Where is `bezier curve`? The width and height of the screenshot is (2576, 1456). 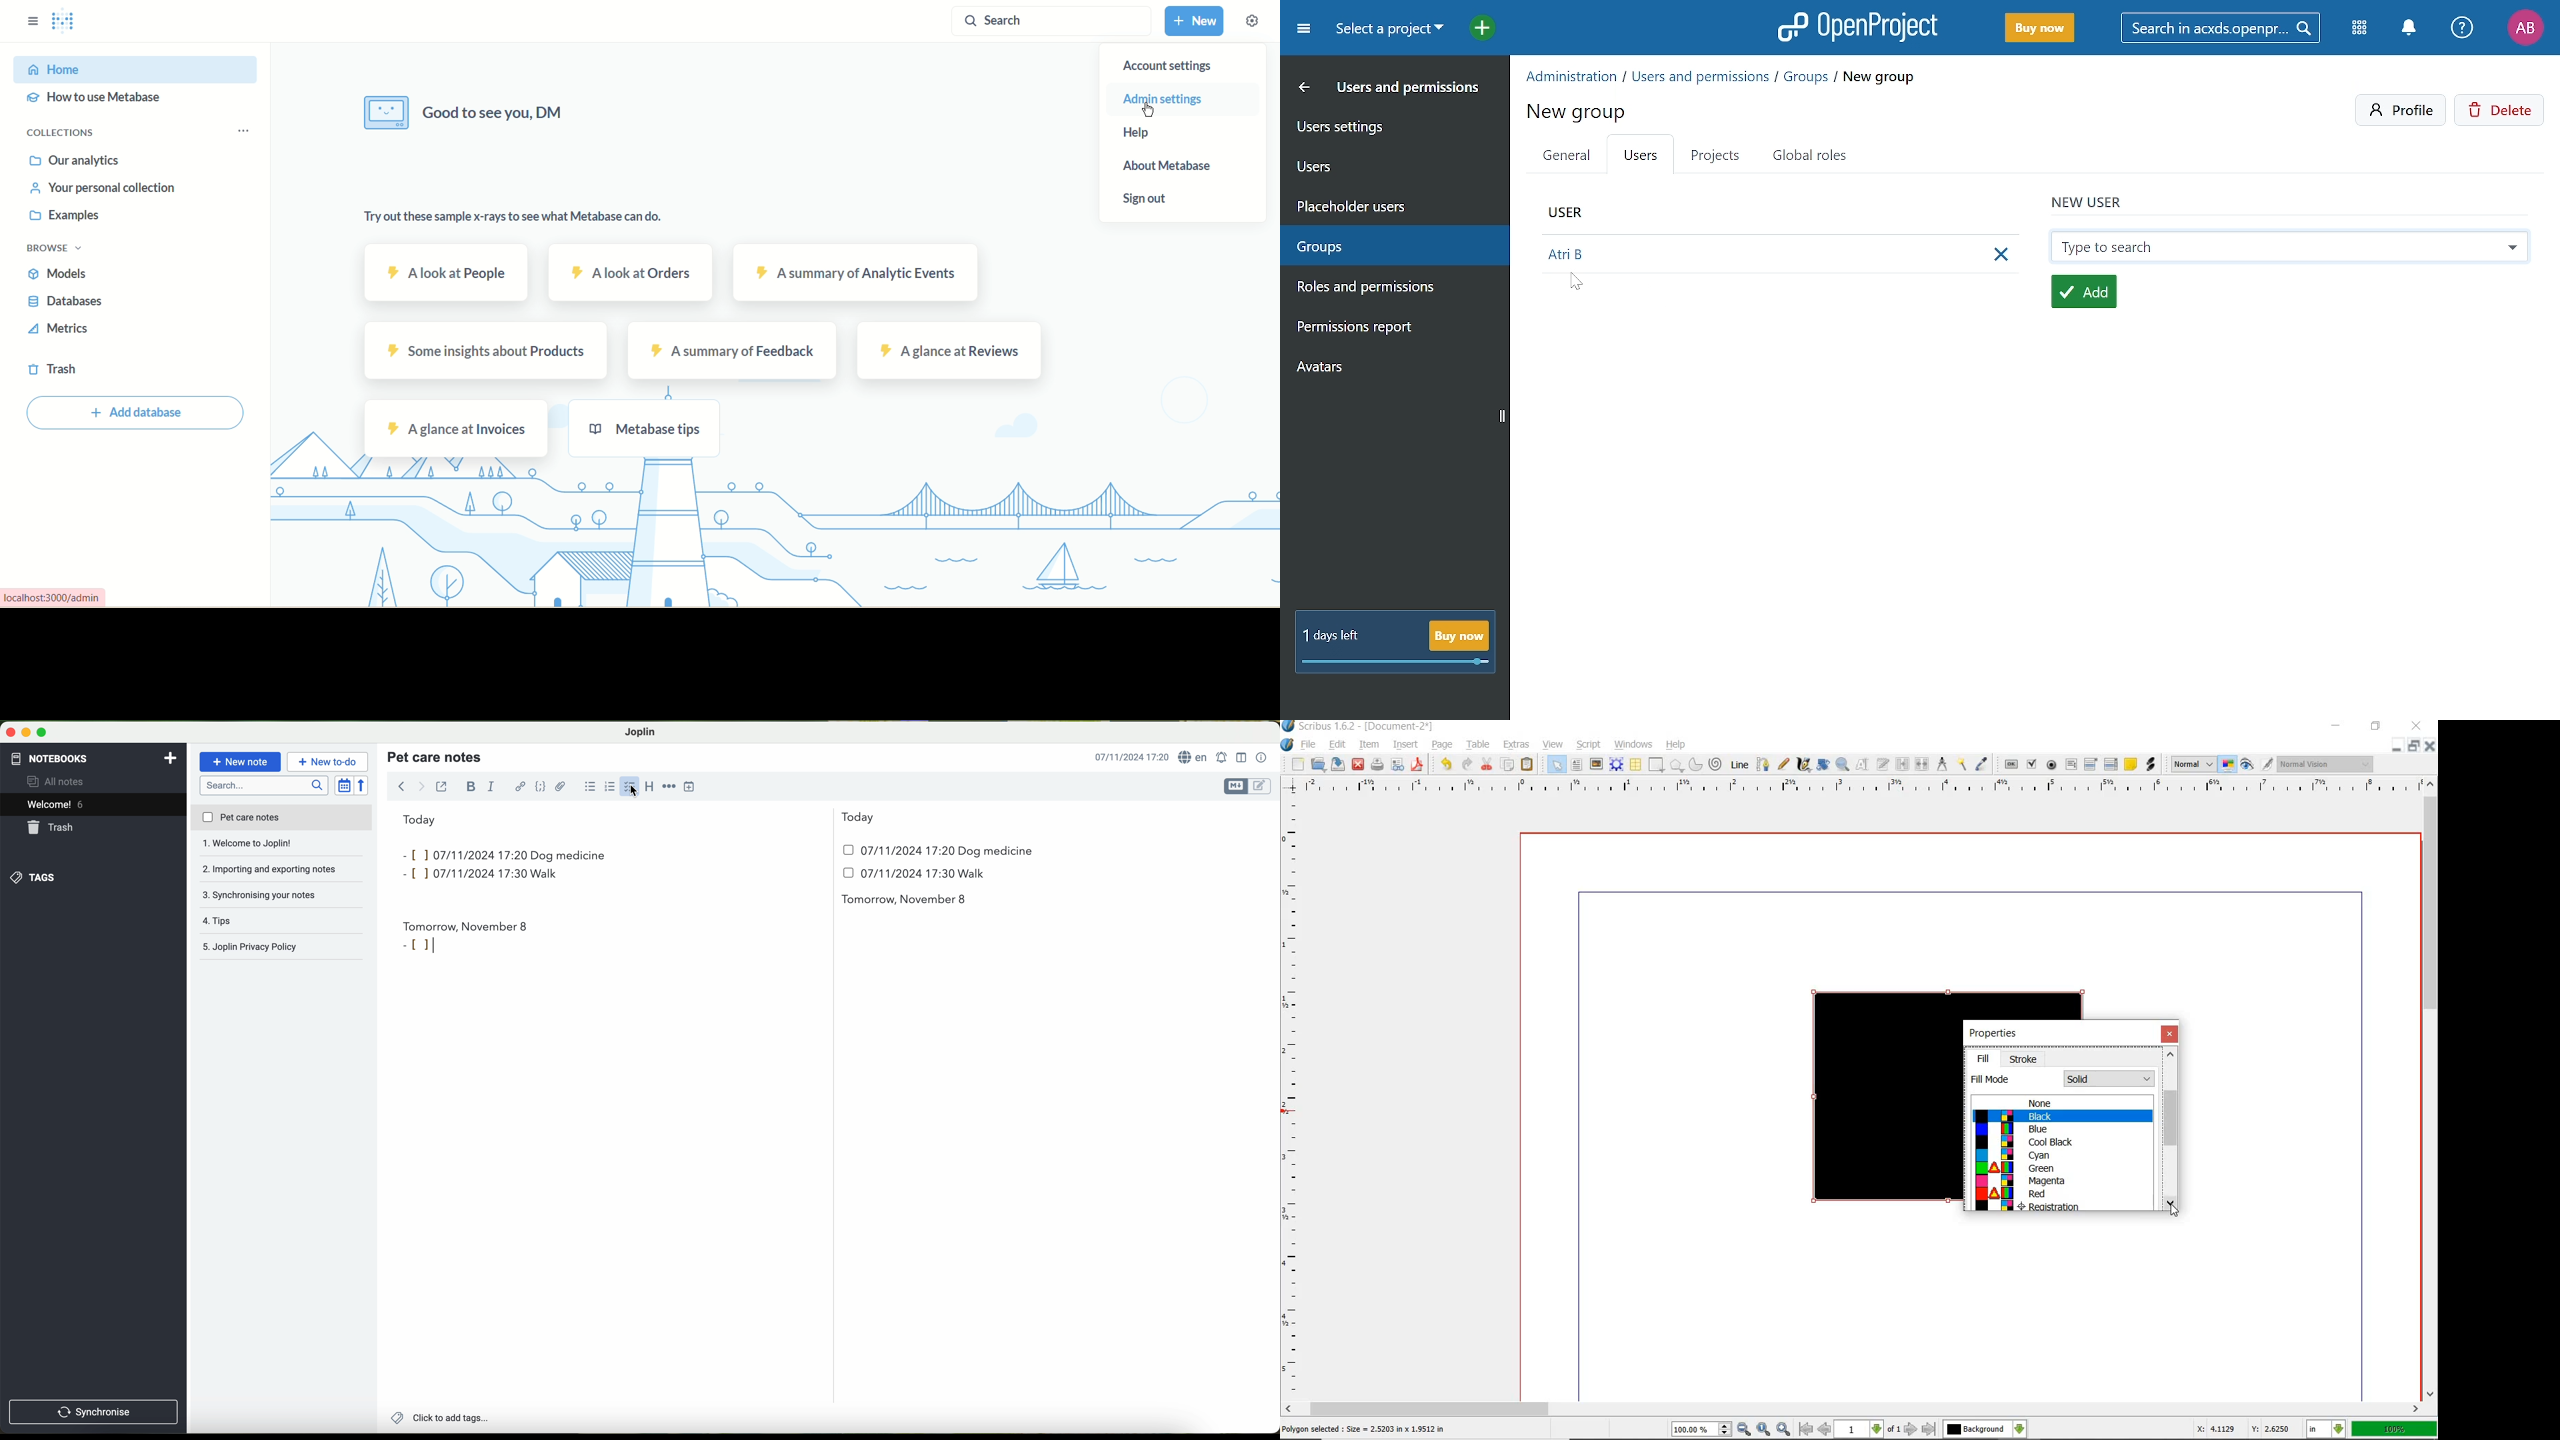 bezier curve is located at coordinates (1763, 764).